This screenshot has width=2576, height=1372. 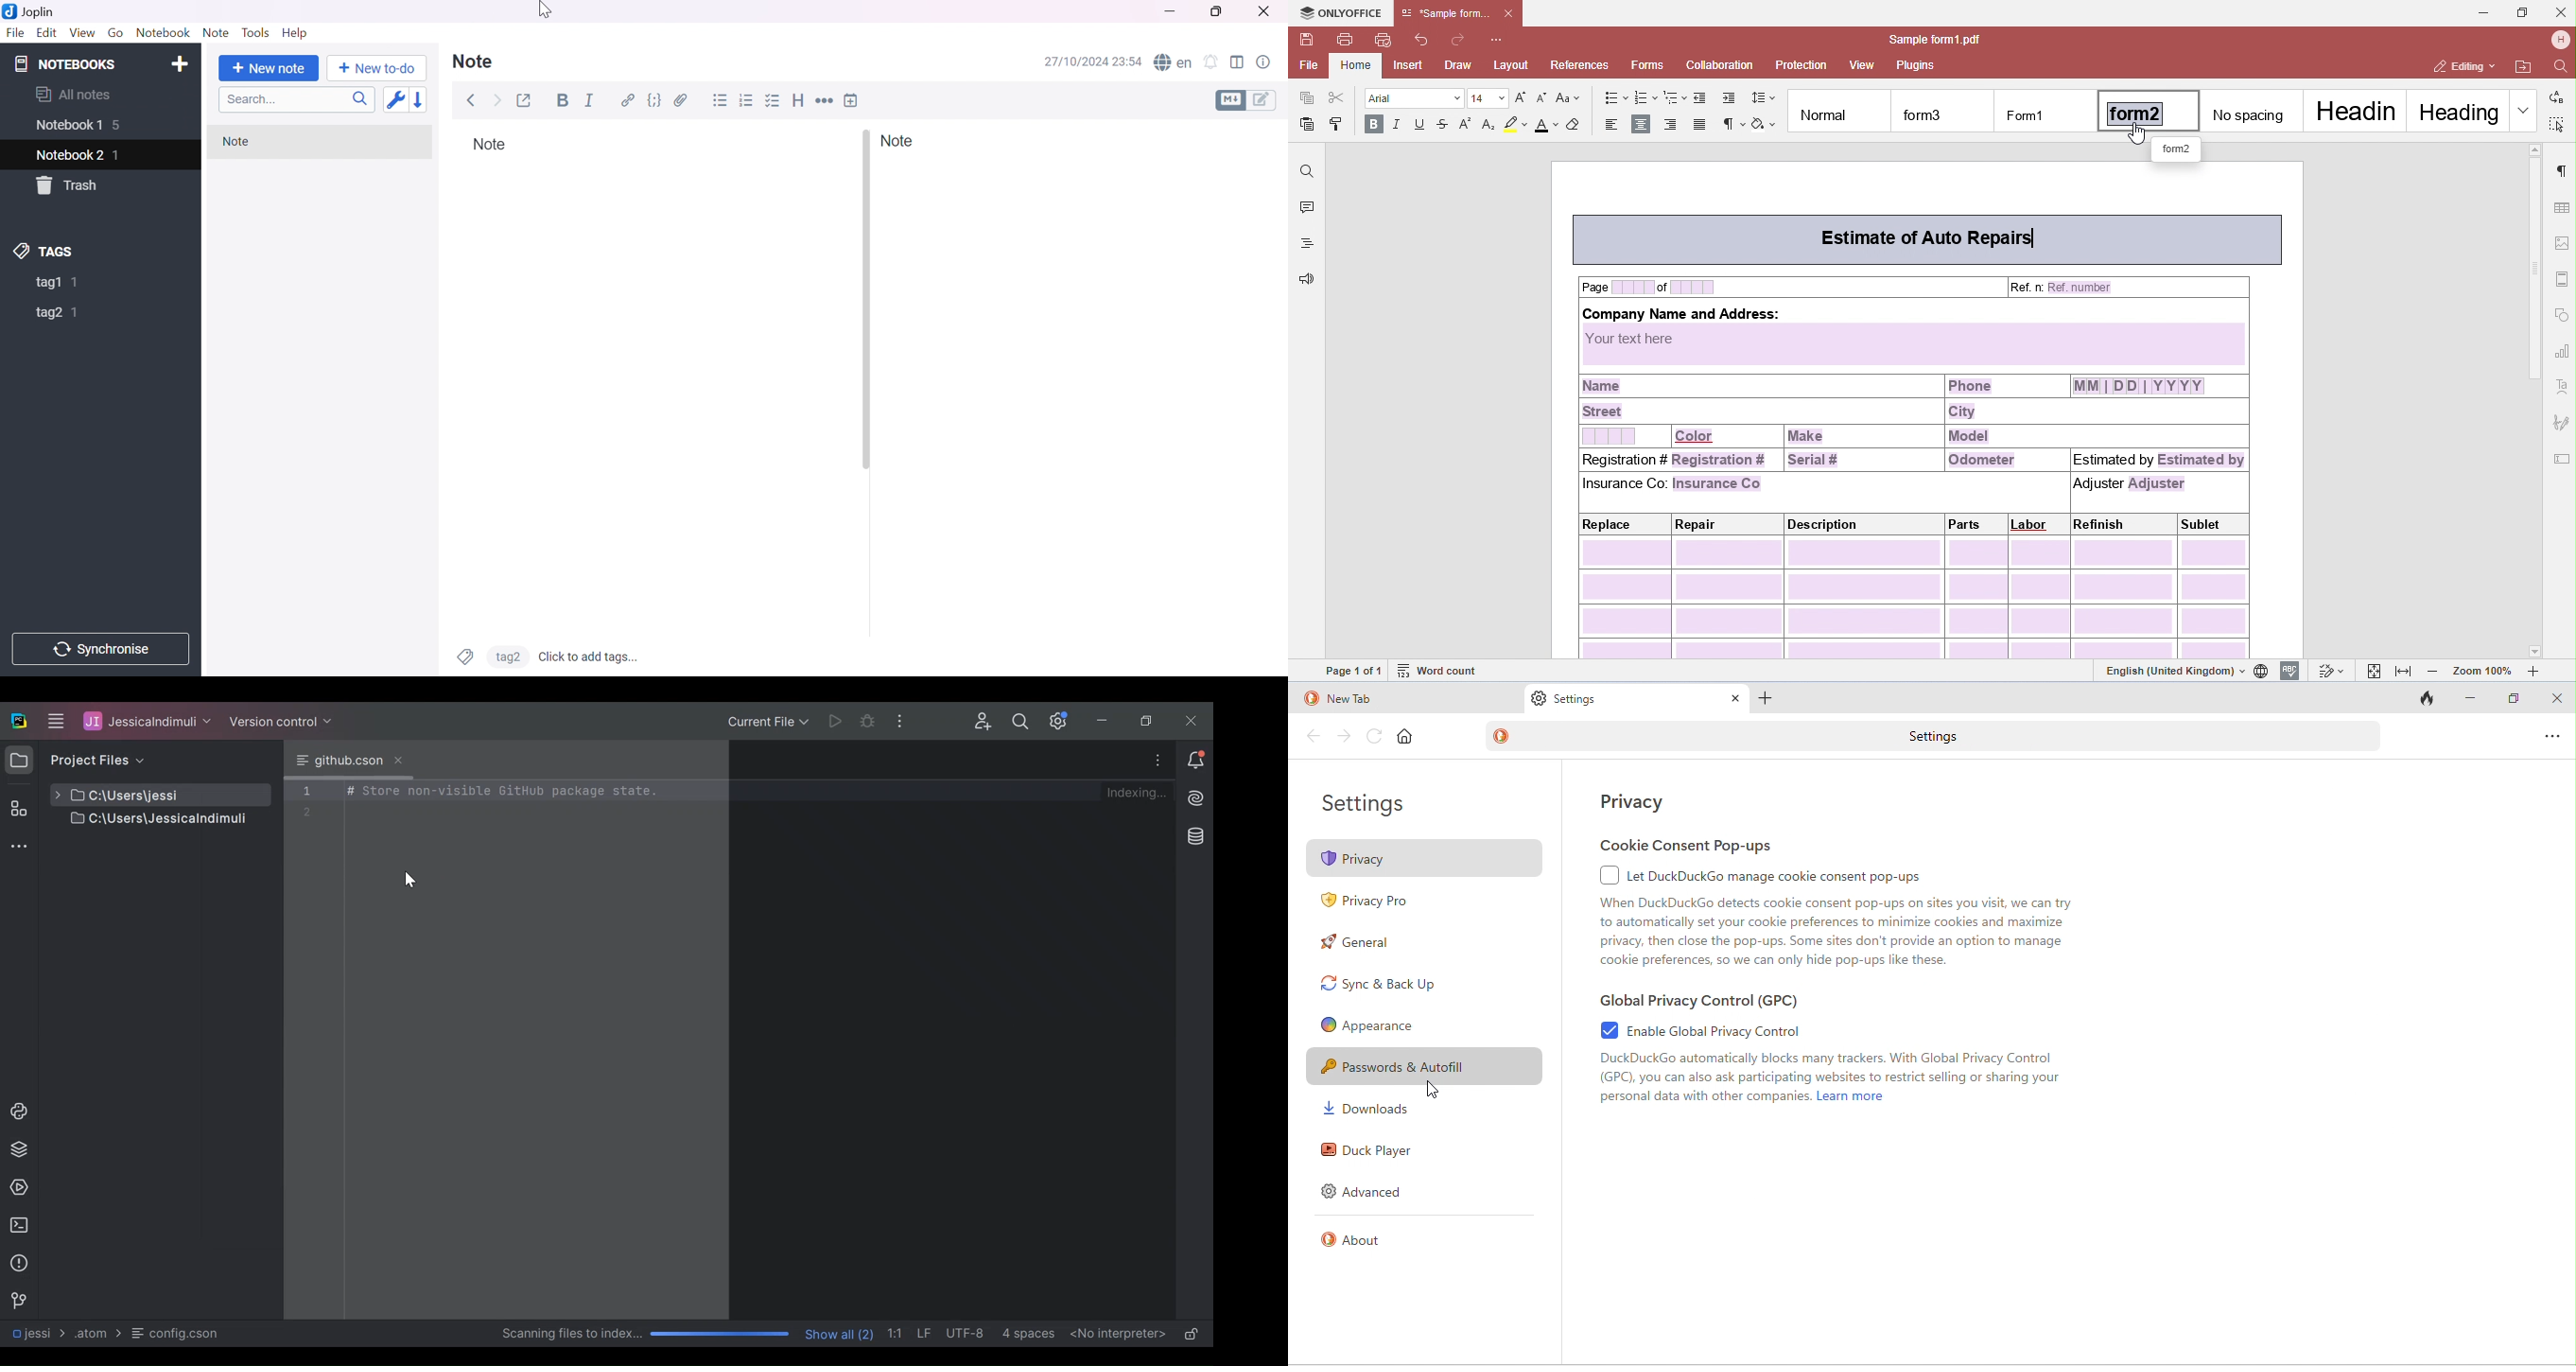 I want to click on View, so click(x=83, y=34).